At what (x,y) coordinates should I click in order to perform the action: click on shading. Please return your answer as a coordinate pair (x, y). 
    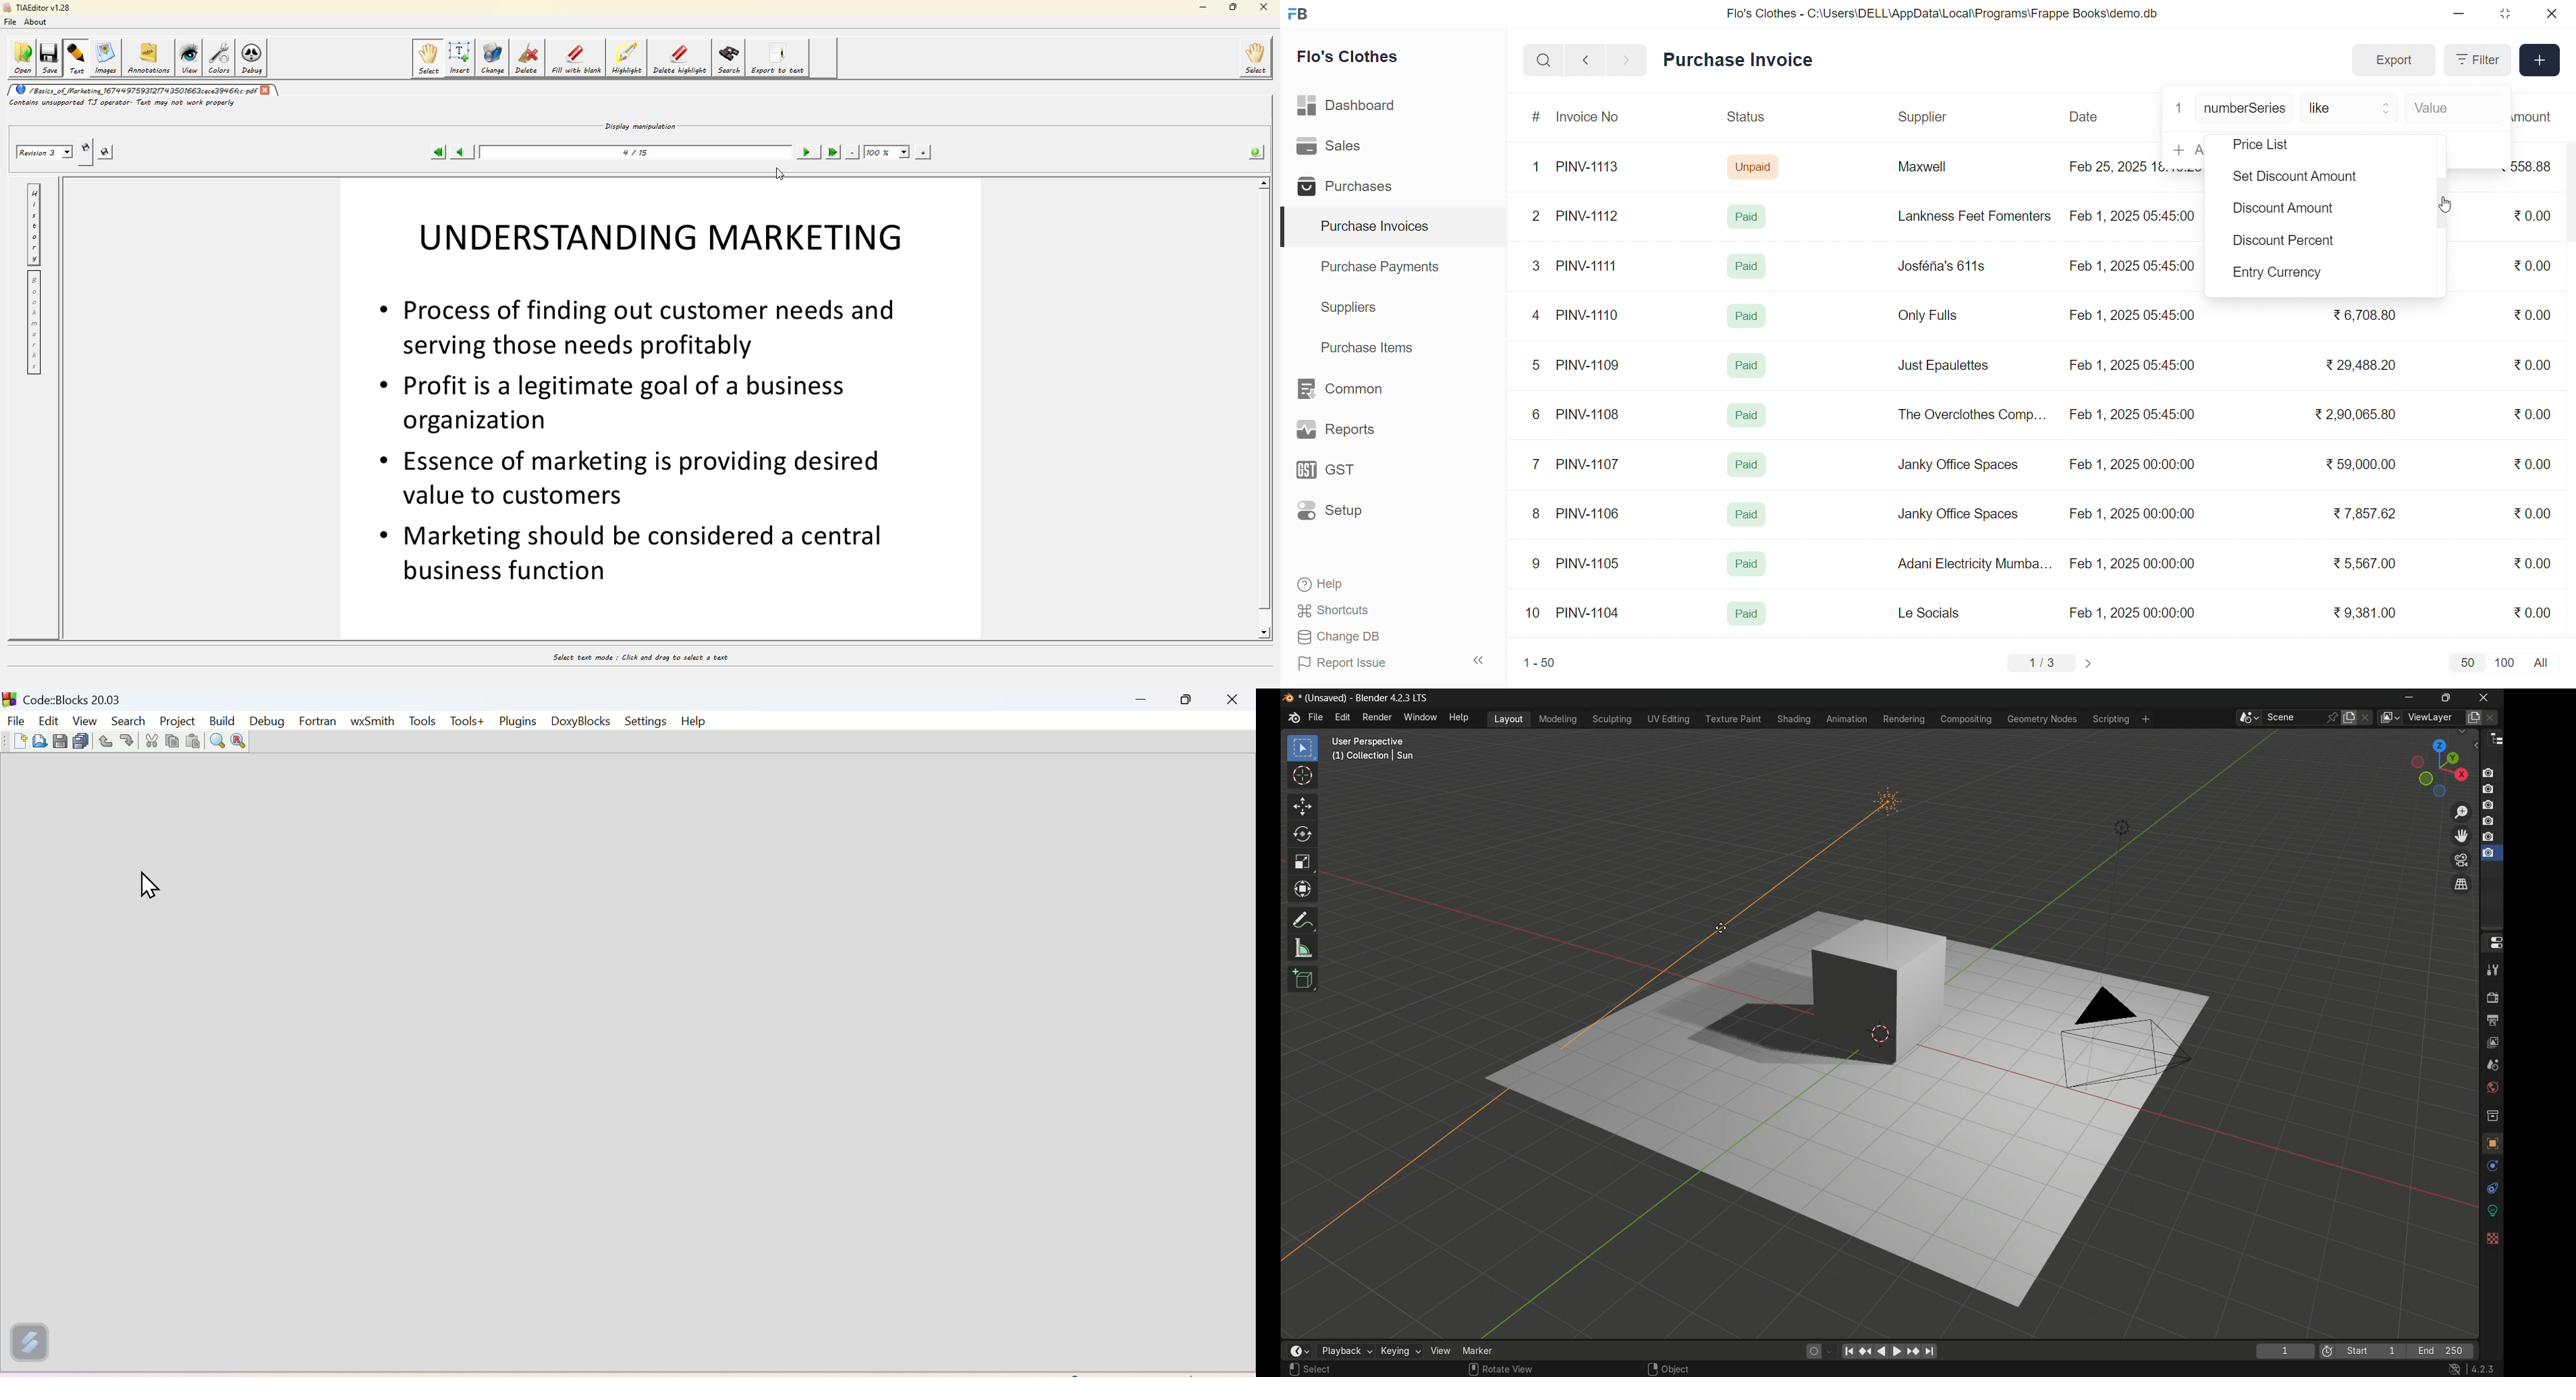
    Looking at the image, I should click on (1797, 718).